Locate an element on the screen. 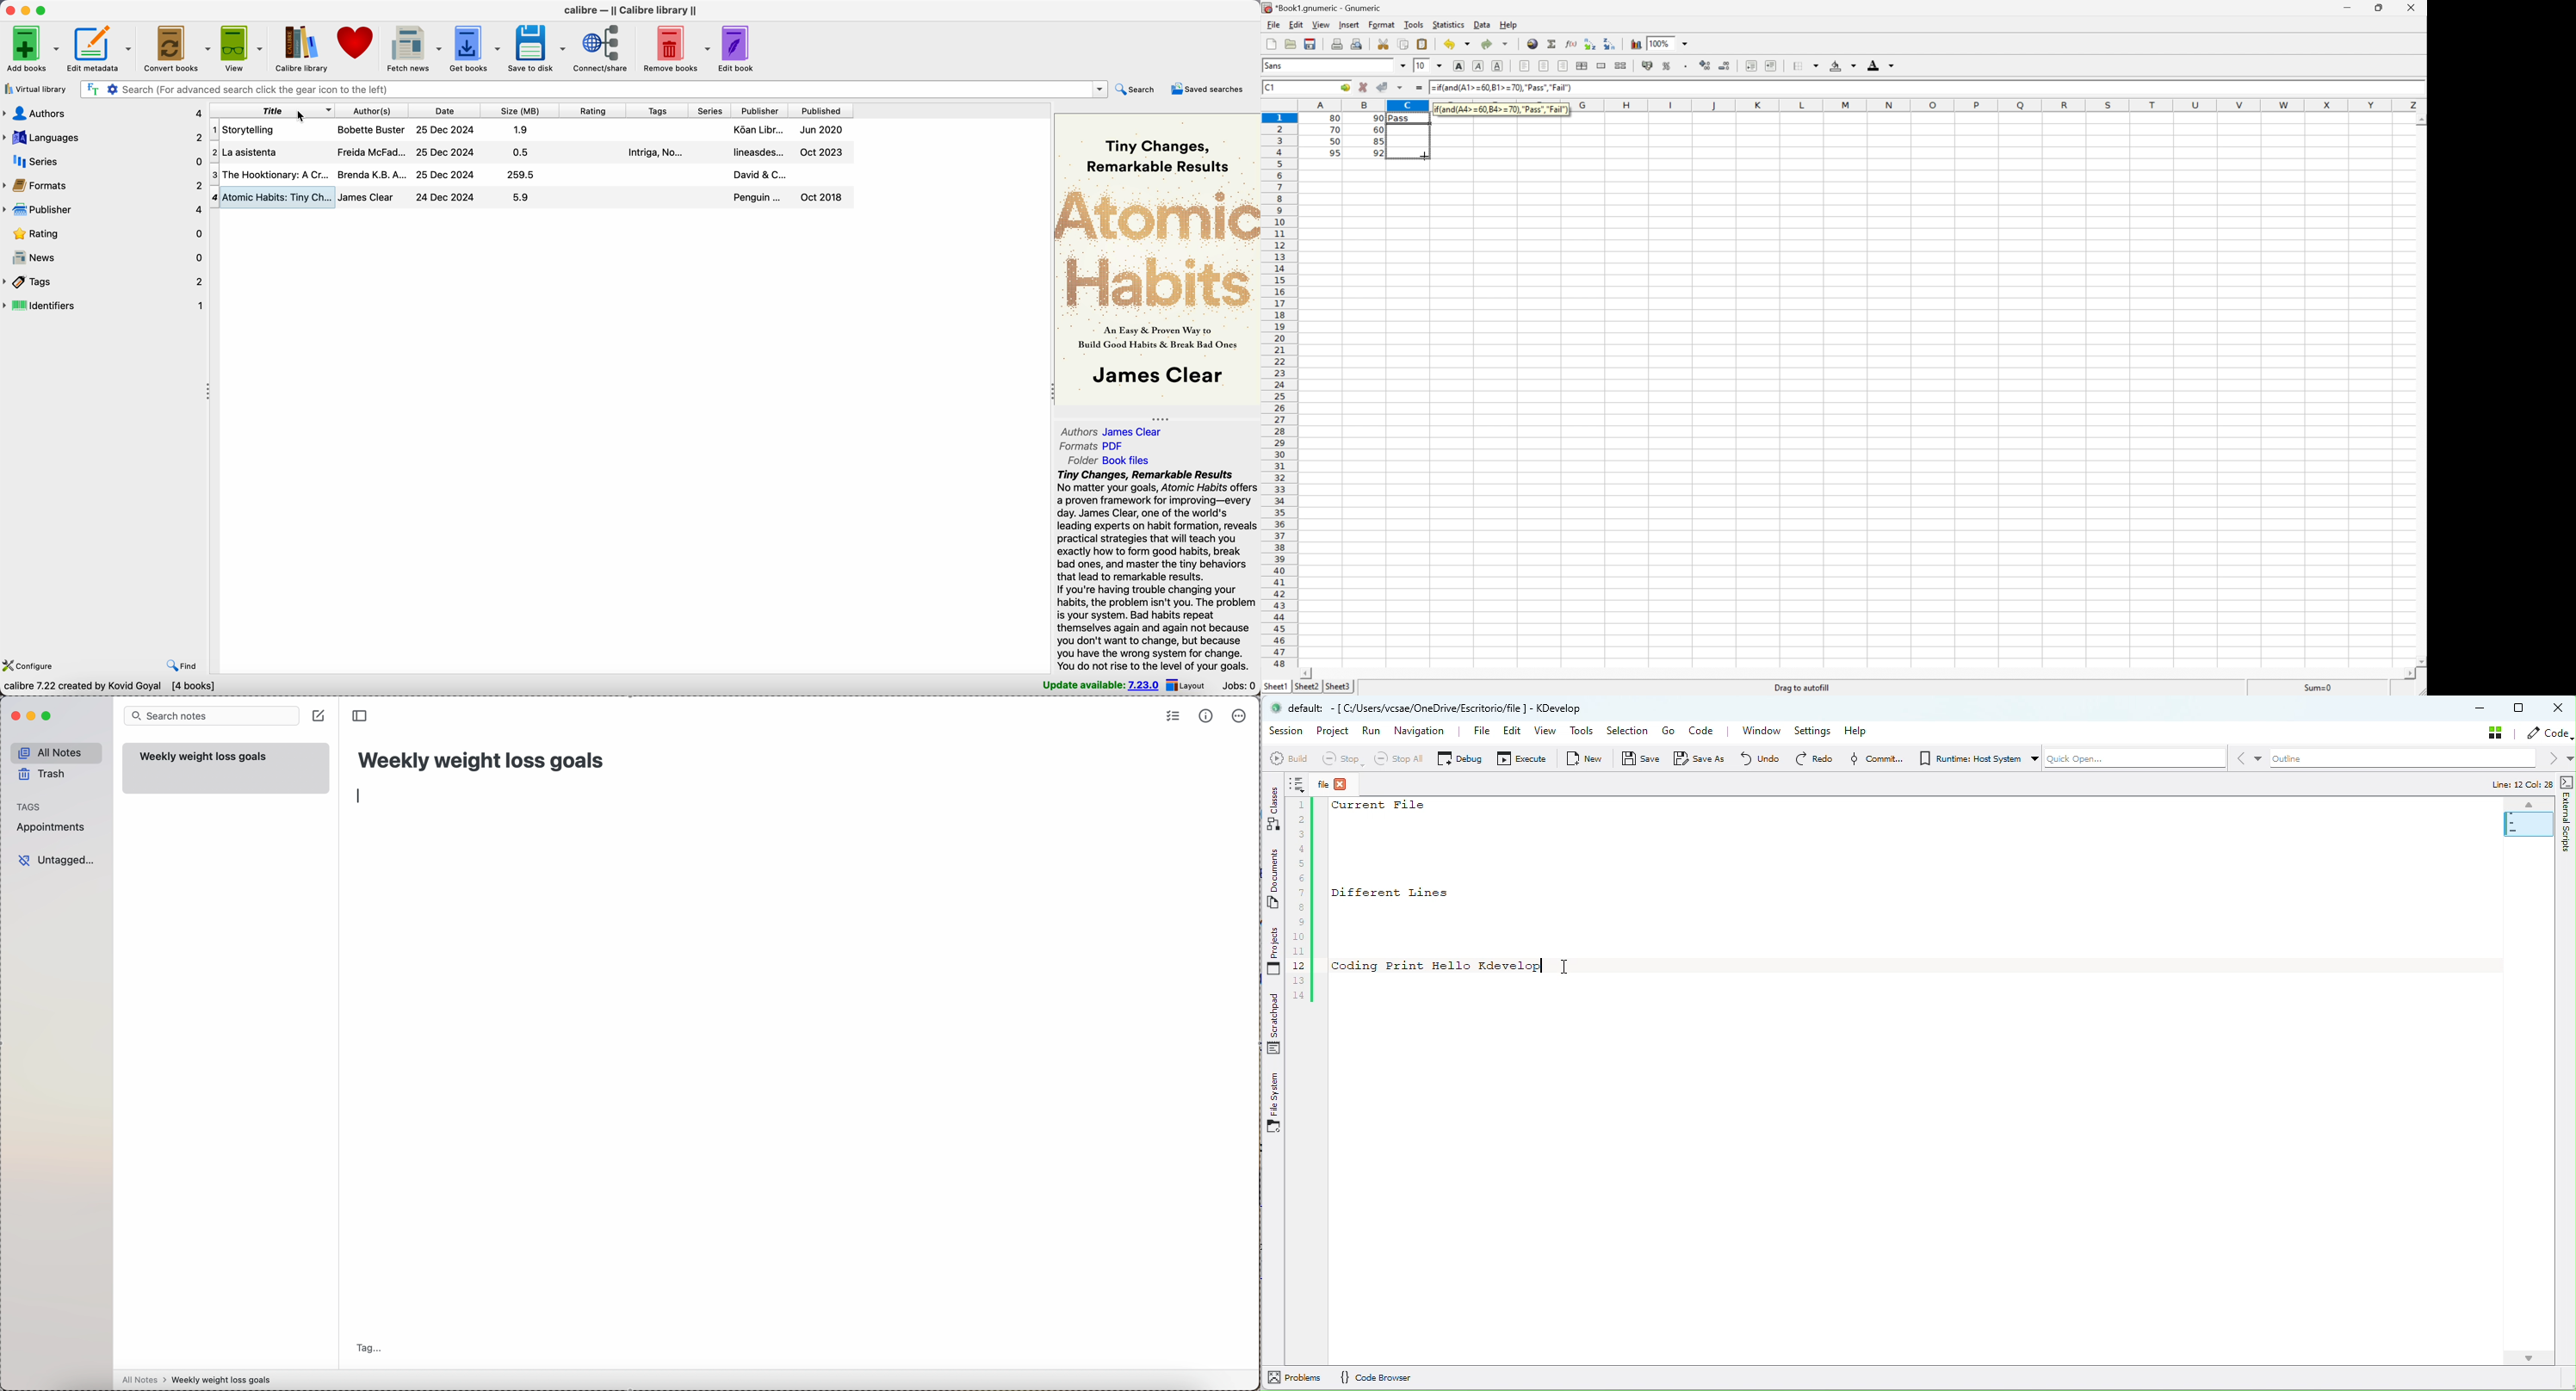 The height and width of the screenshot is (1400, 2576). 25 Dec 2024 is located at coordinates (445, 130).